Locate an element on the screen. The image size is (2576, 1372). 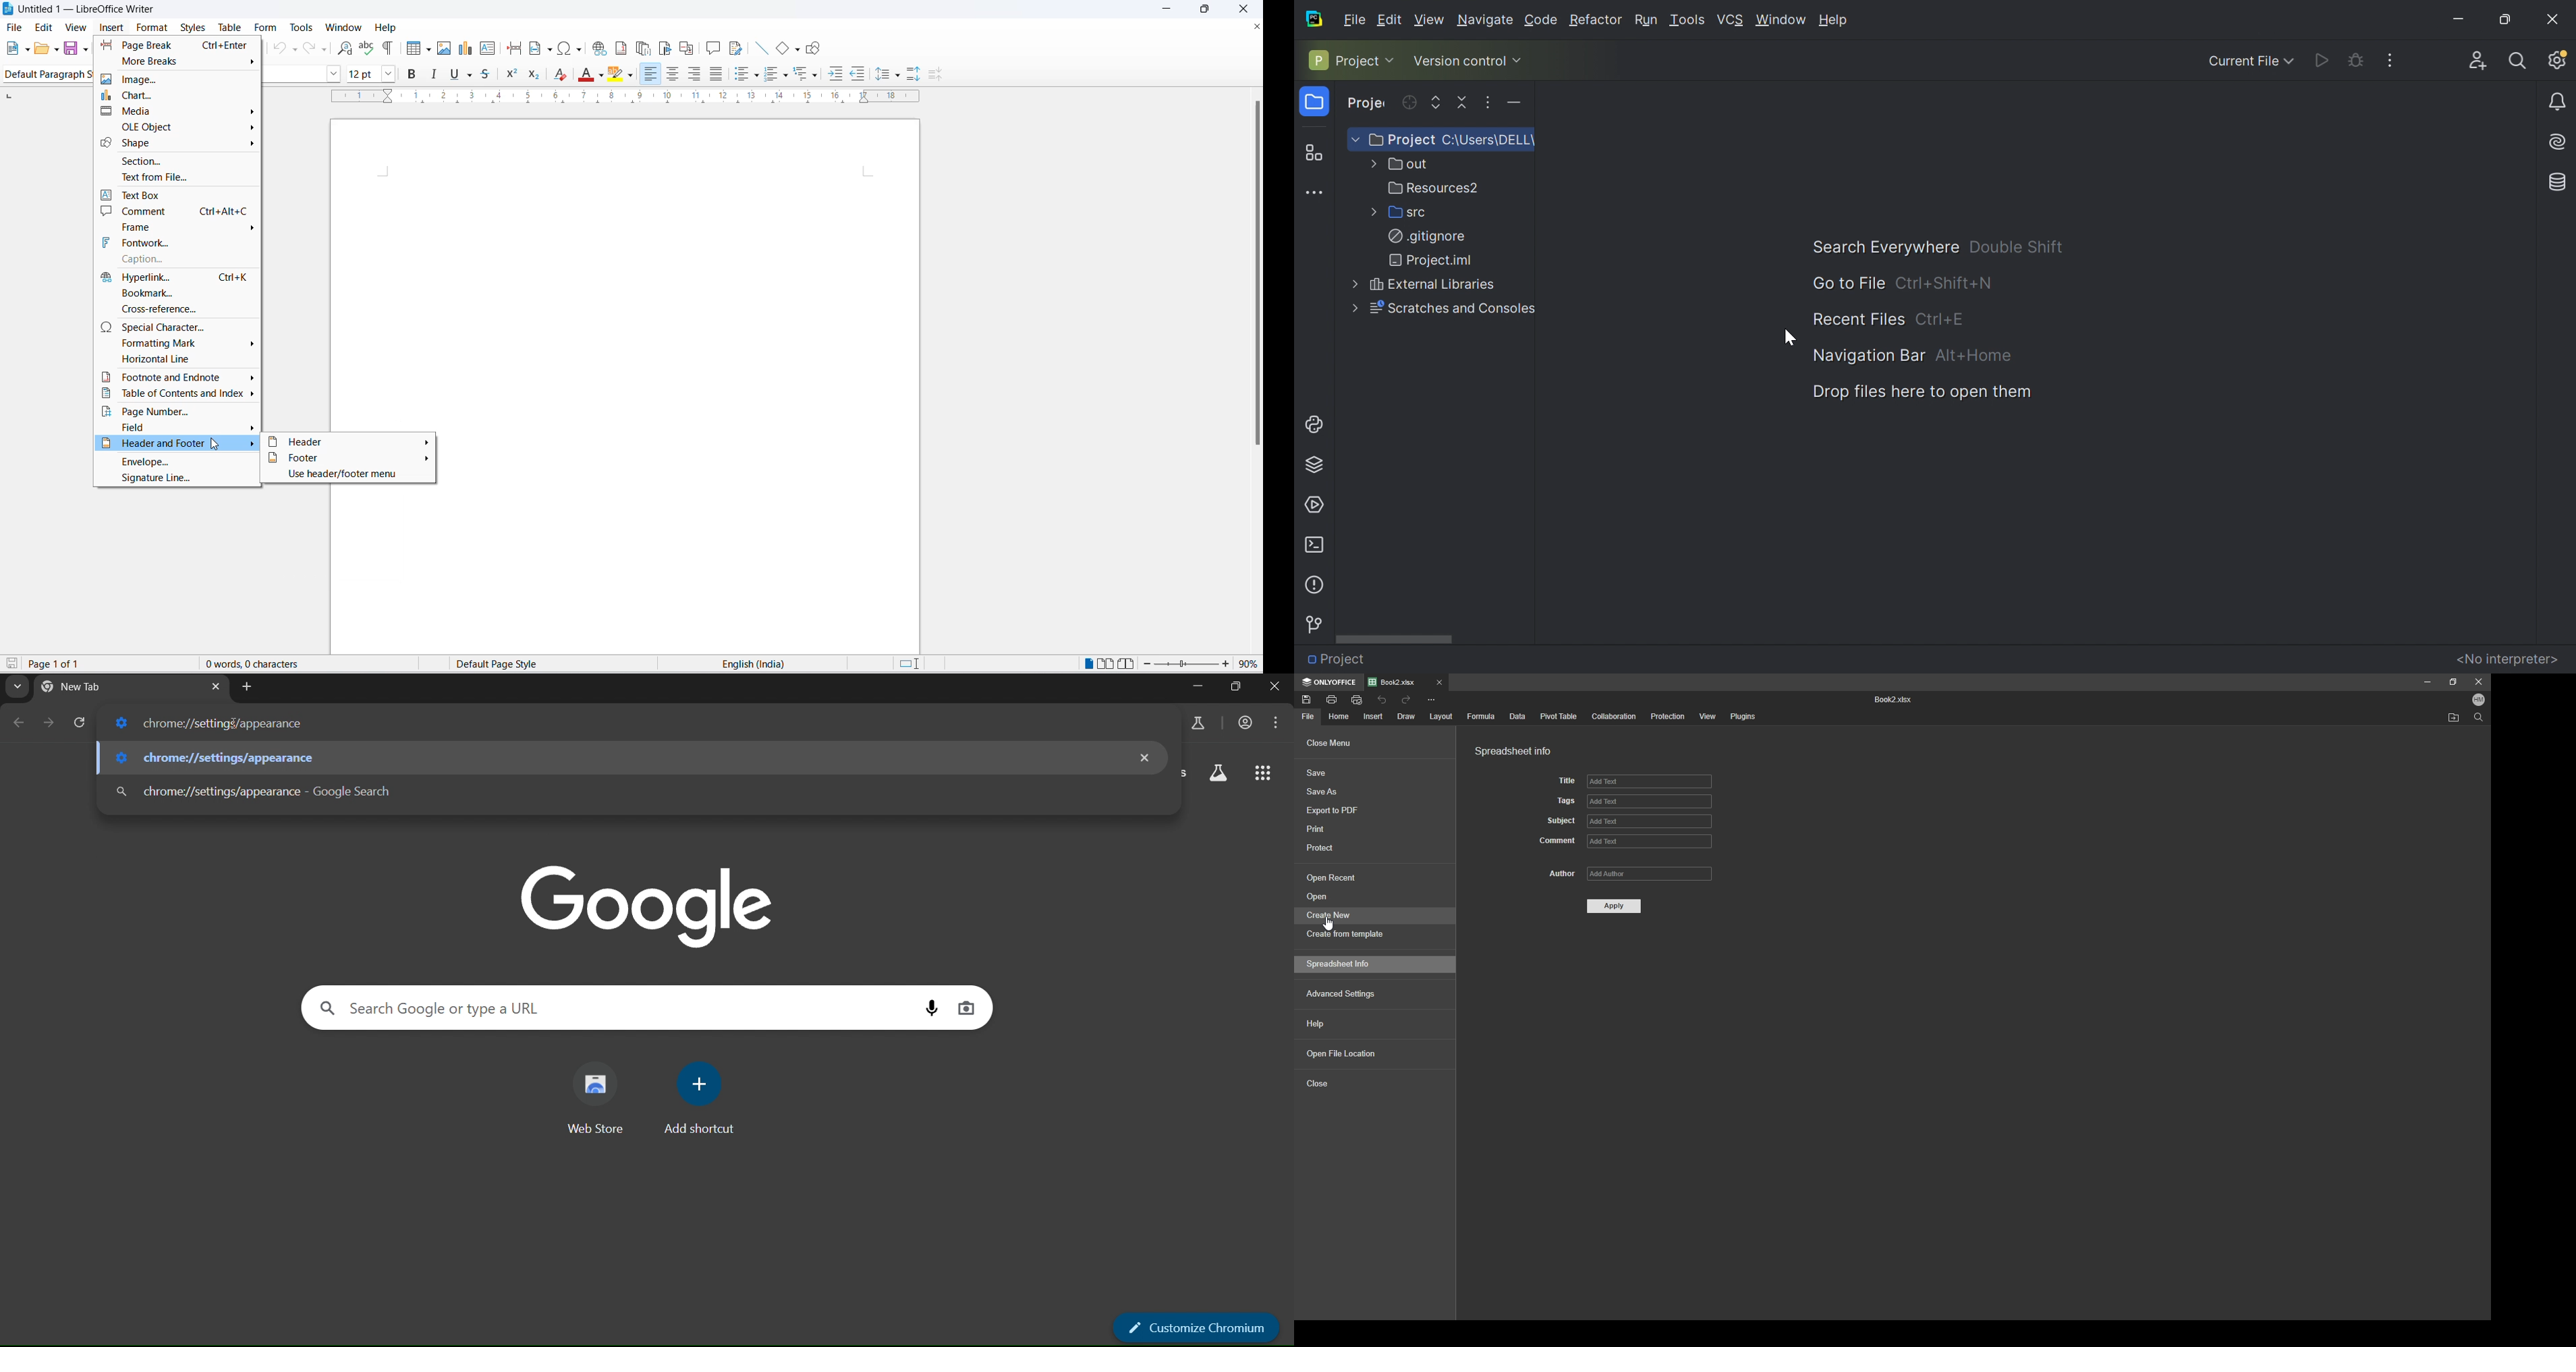
redo is located at coordinates (316, 49).